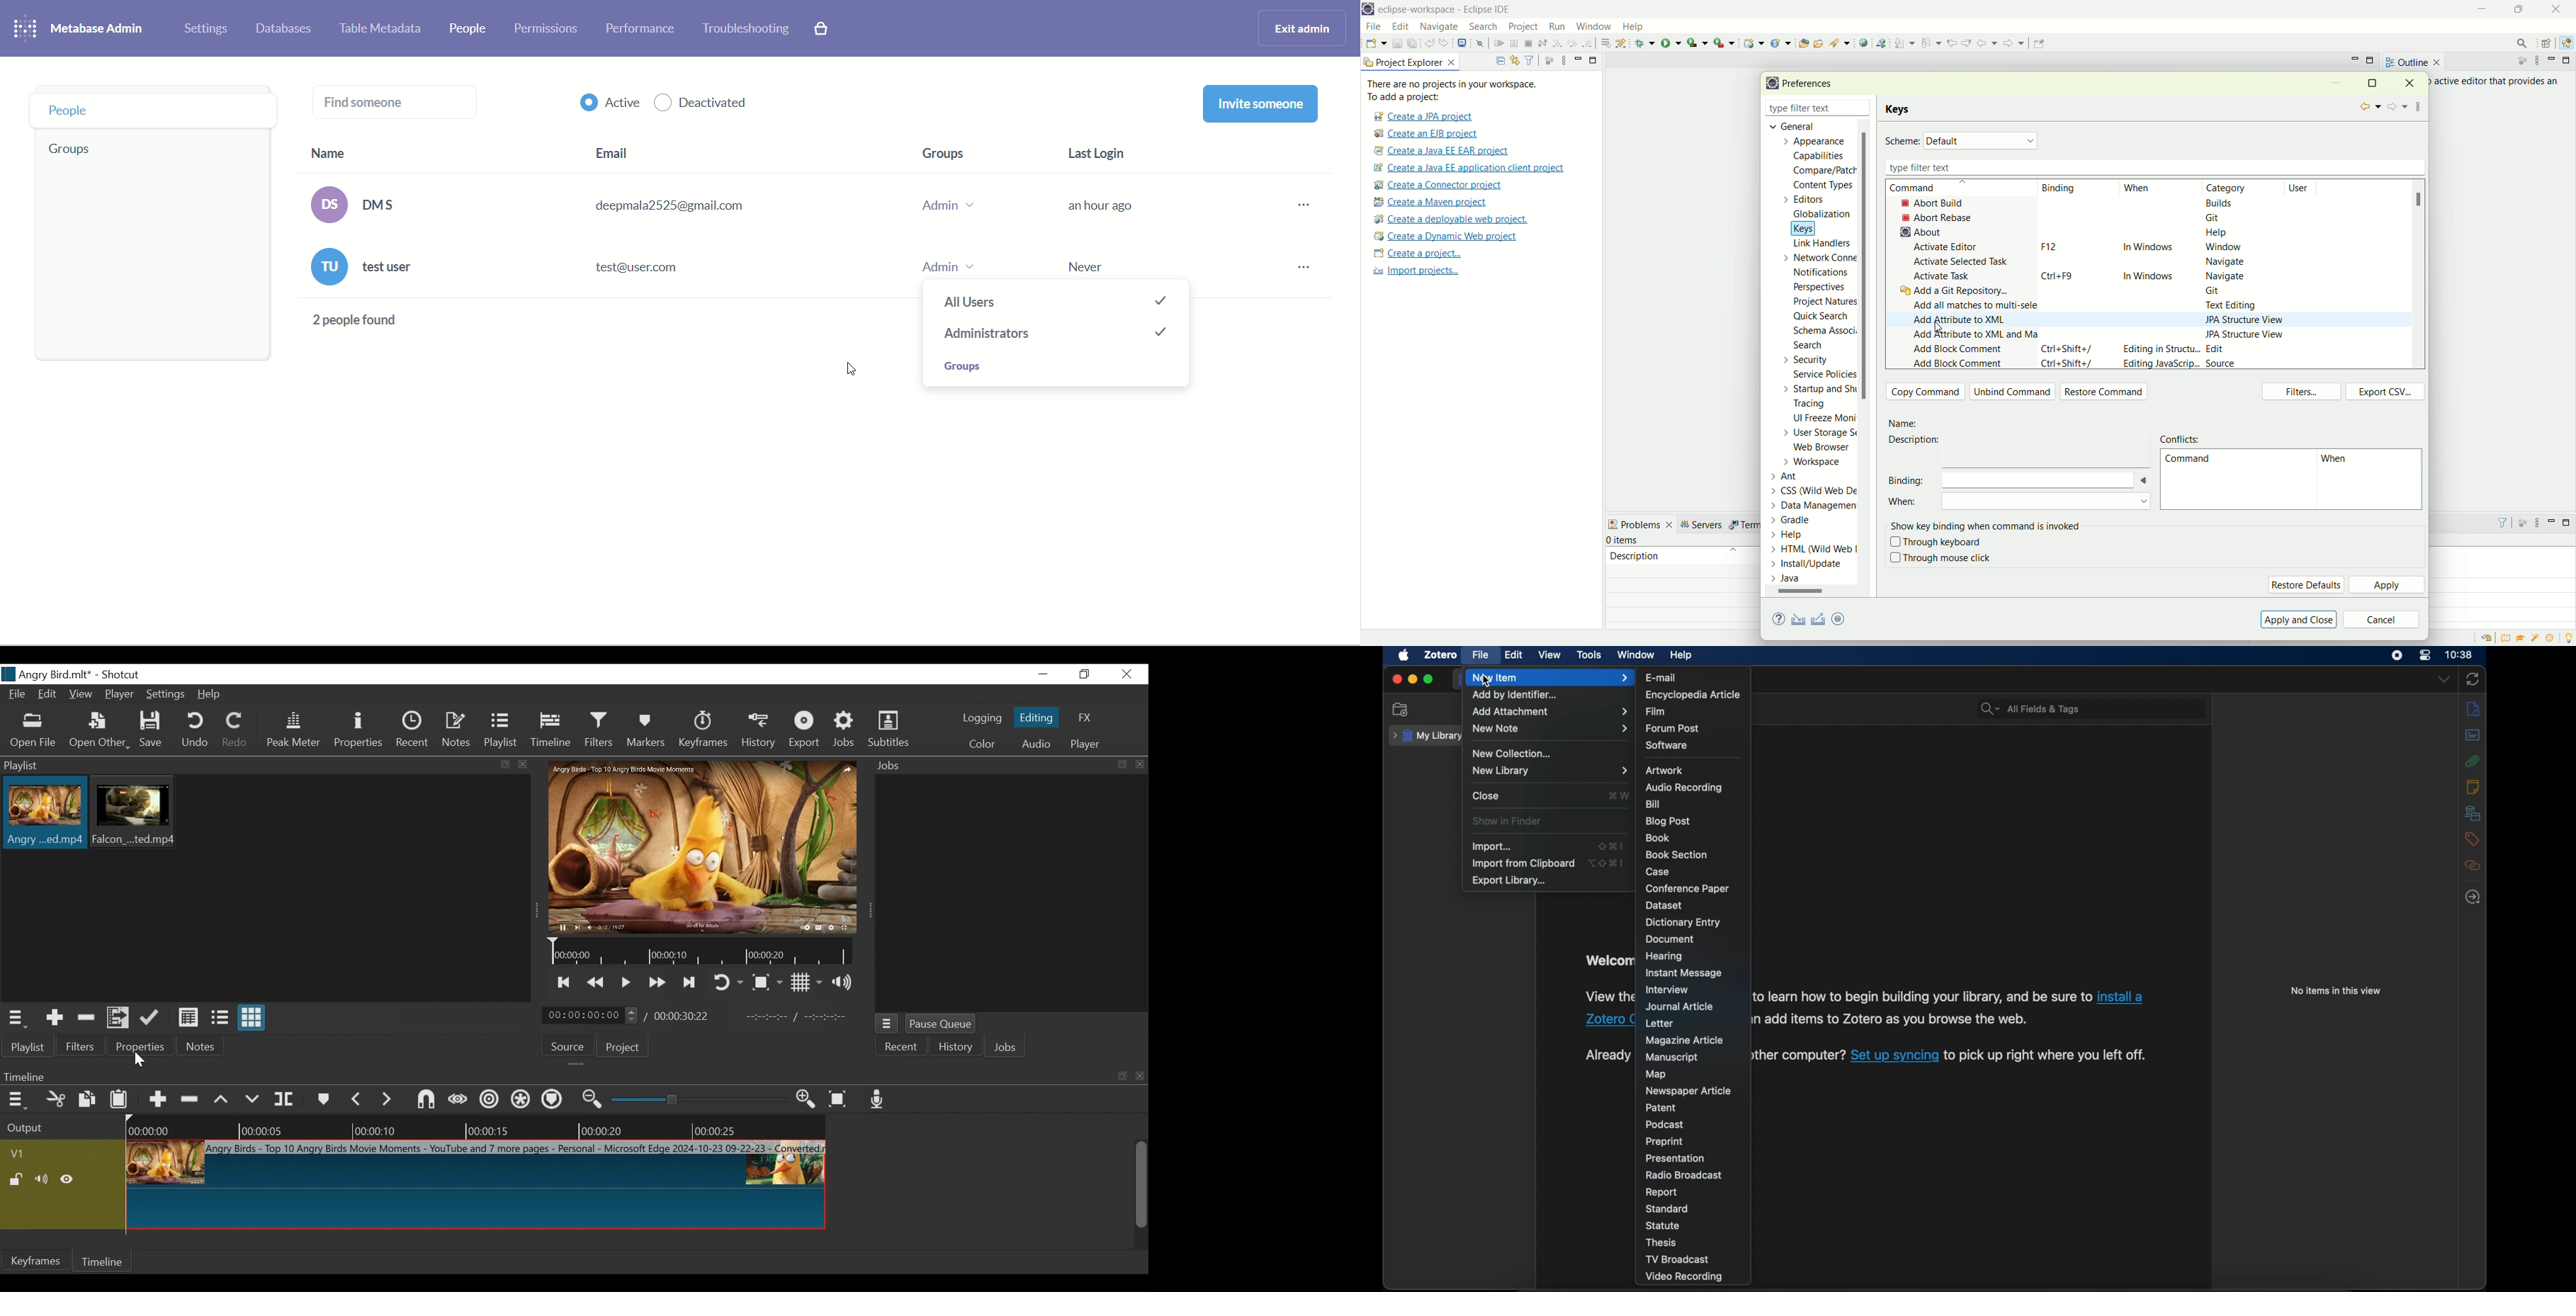 Image resolution: width=2576 pixels, height=1316 pixels. I want to click on audio recording, so click(1685, 788).